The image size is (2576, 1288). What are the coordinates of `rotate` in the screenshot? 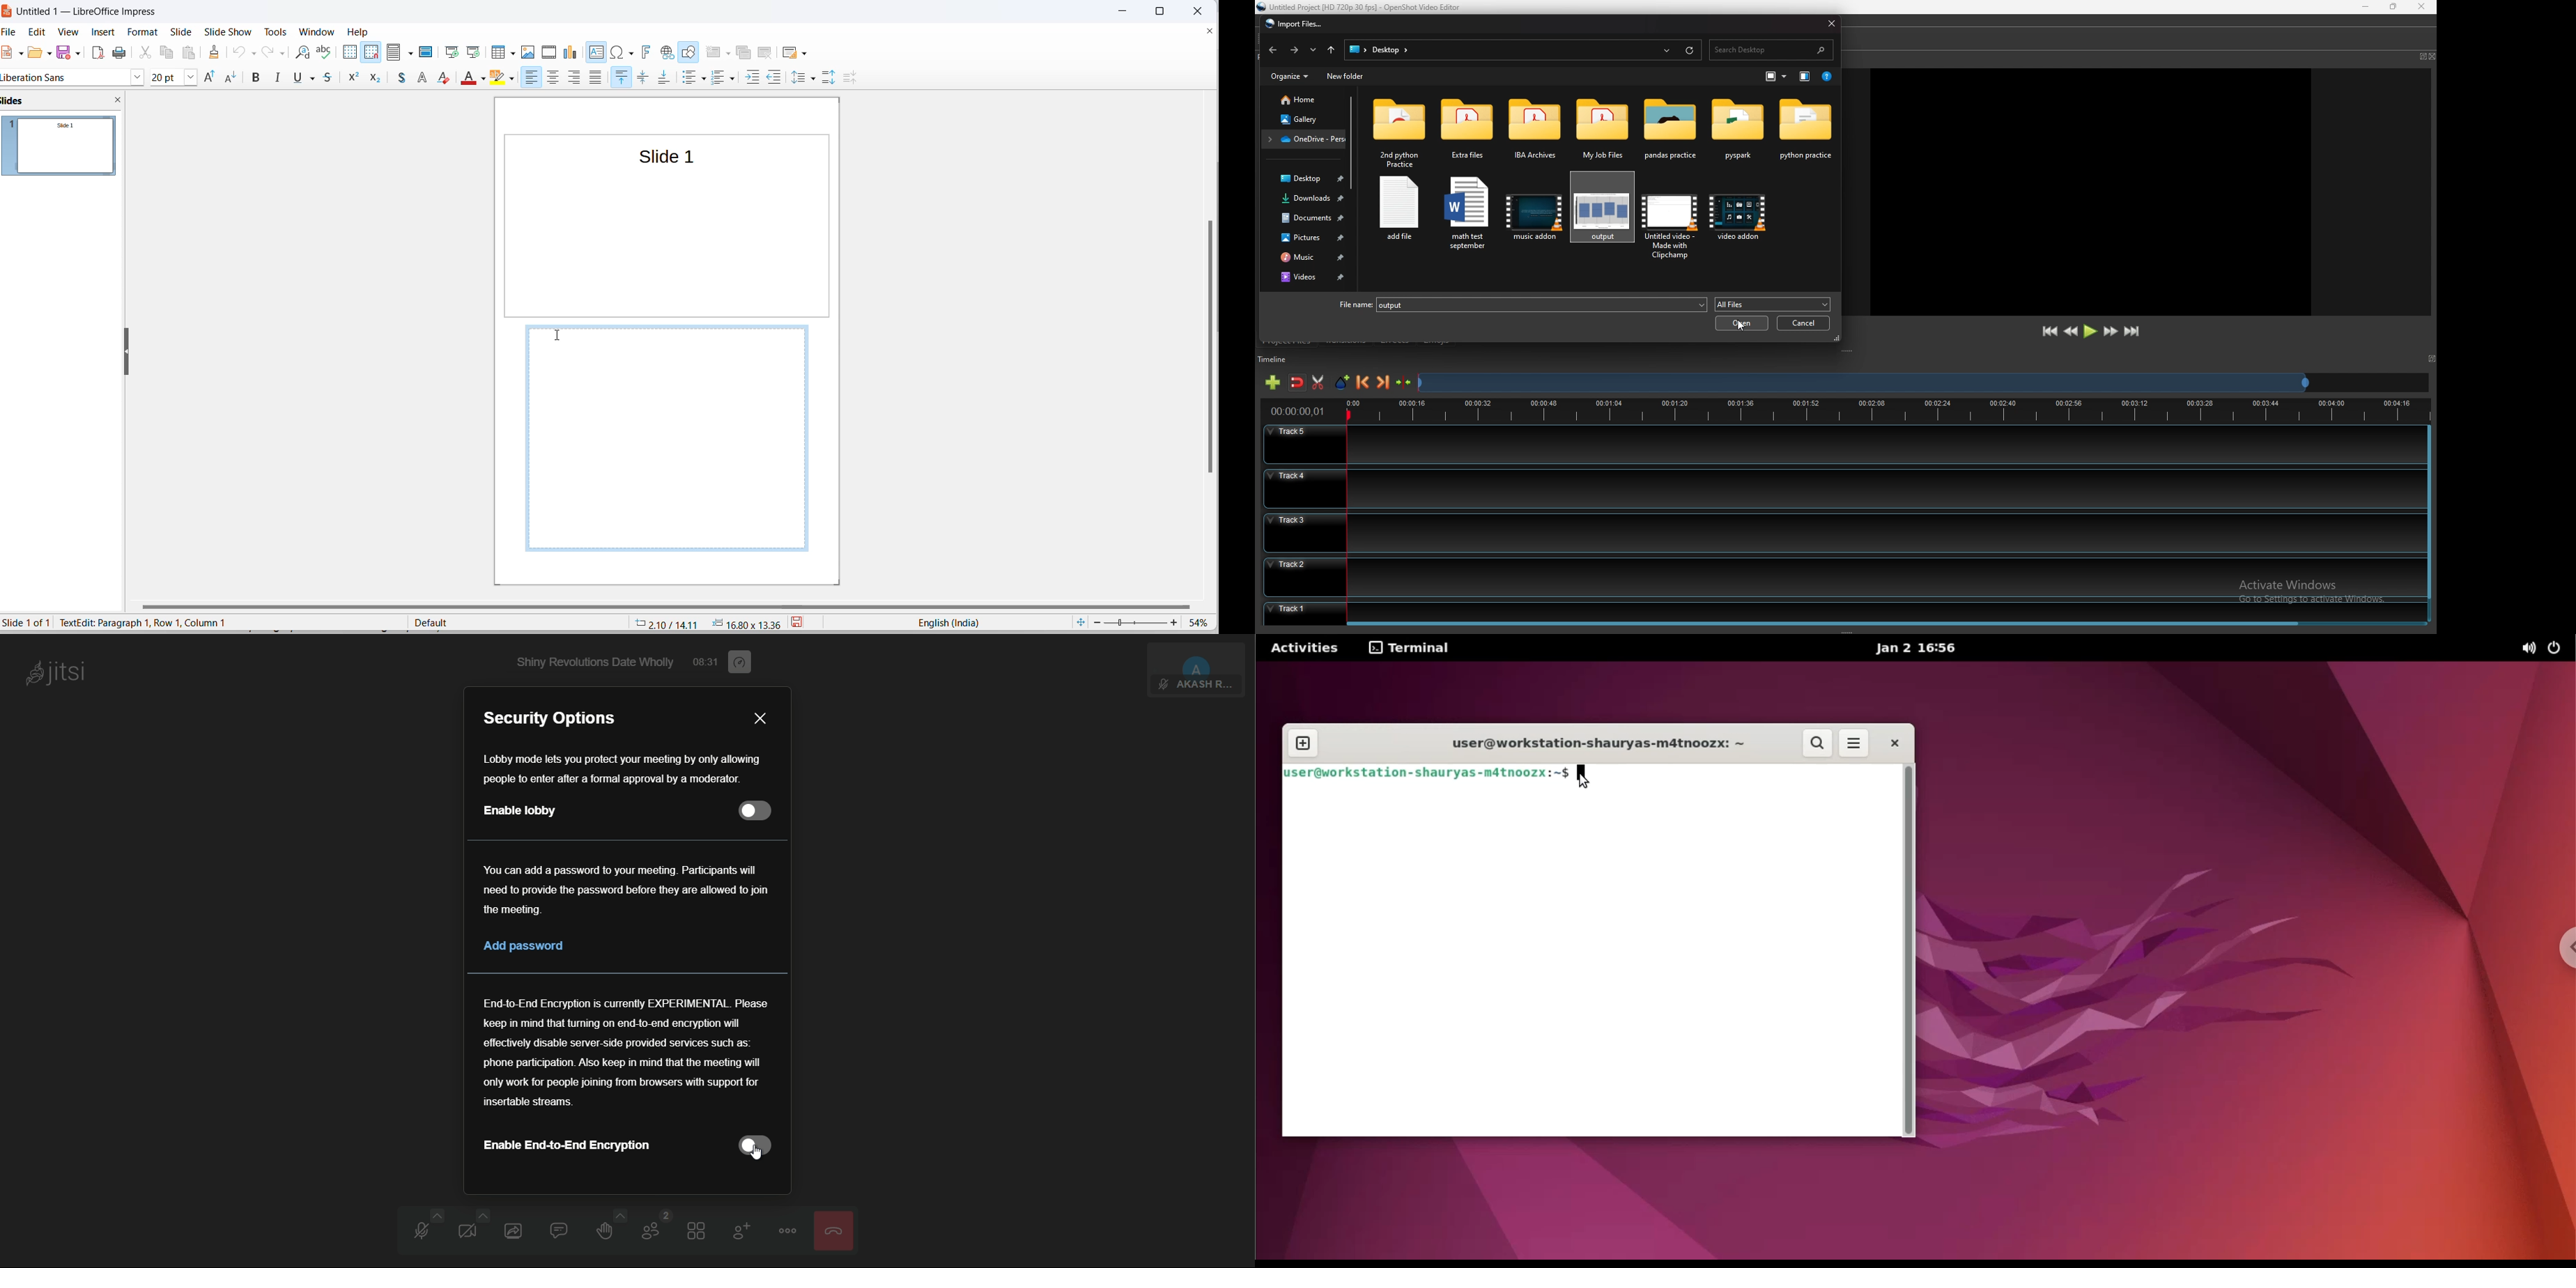 It's located at (482, 77).